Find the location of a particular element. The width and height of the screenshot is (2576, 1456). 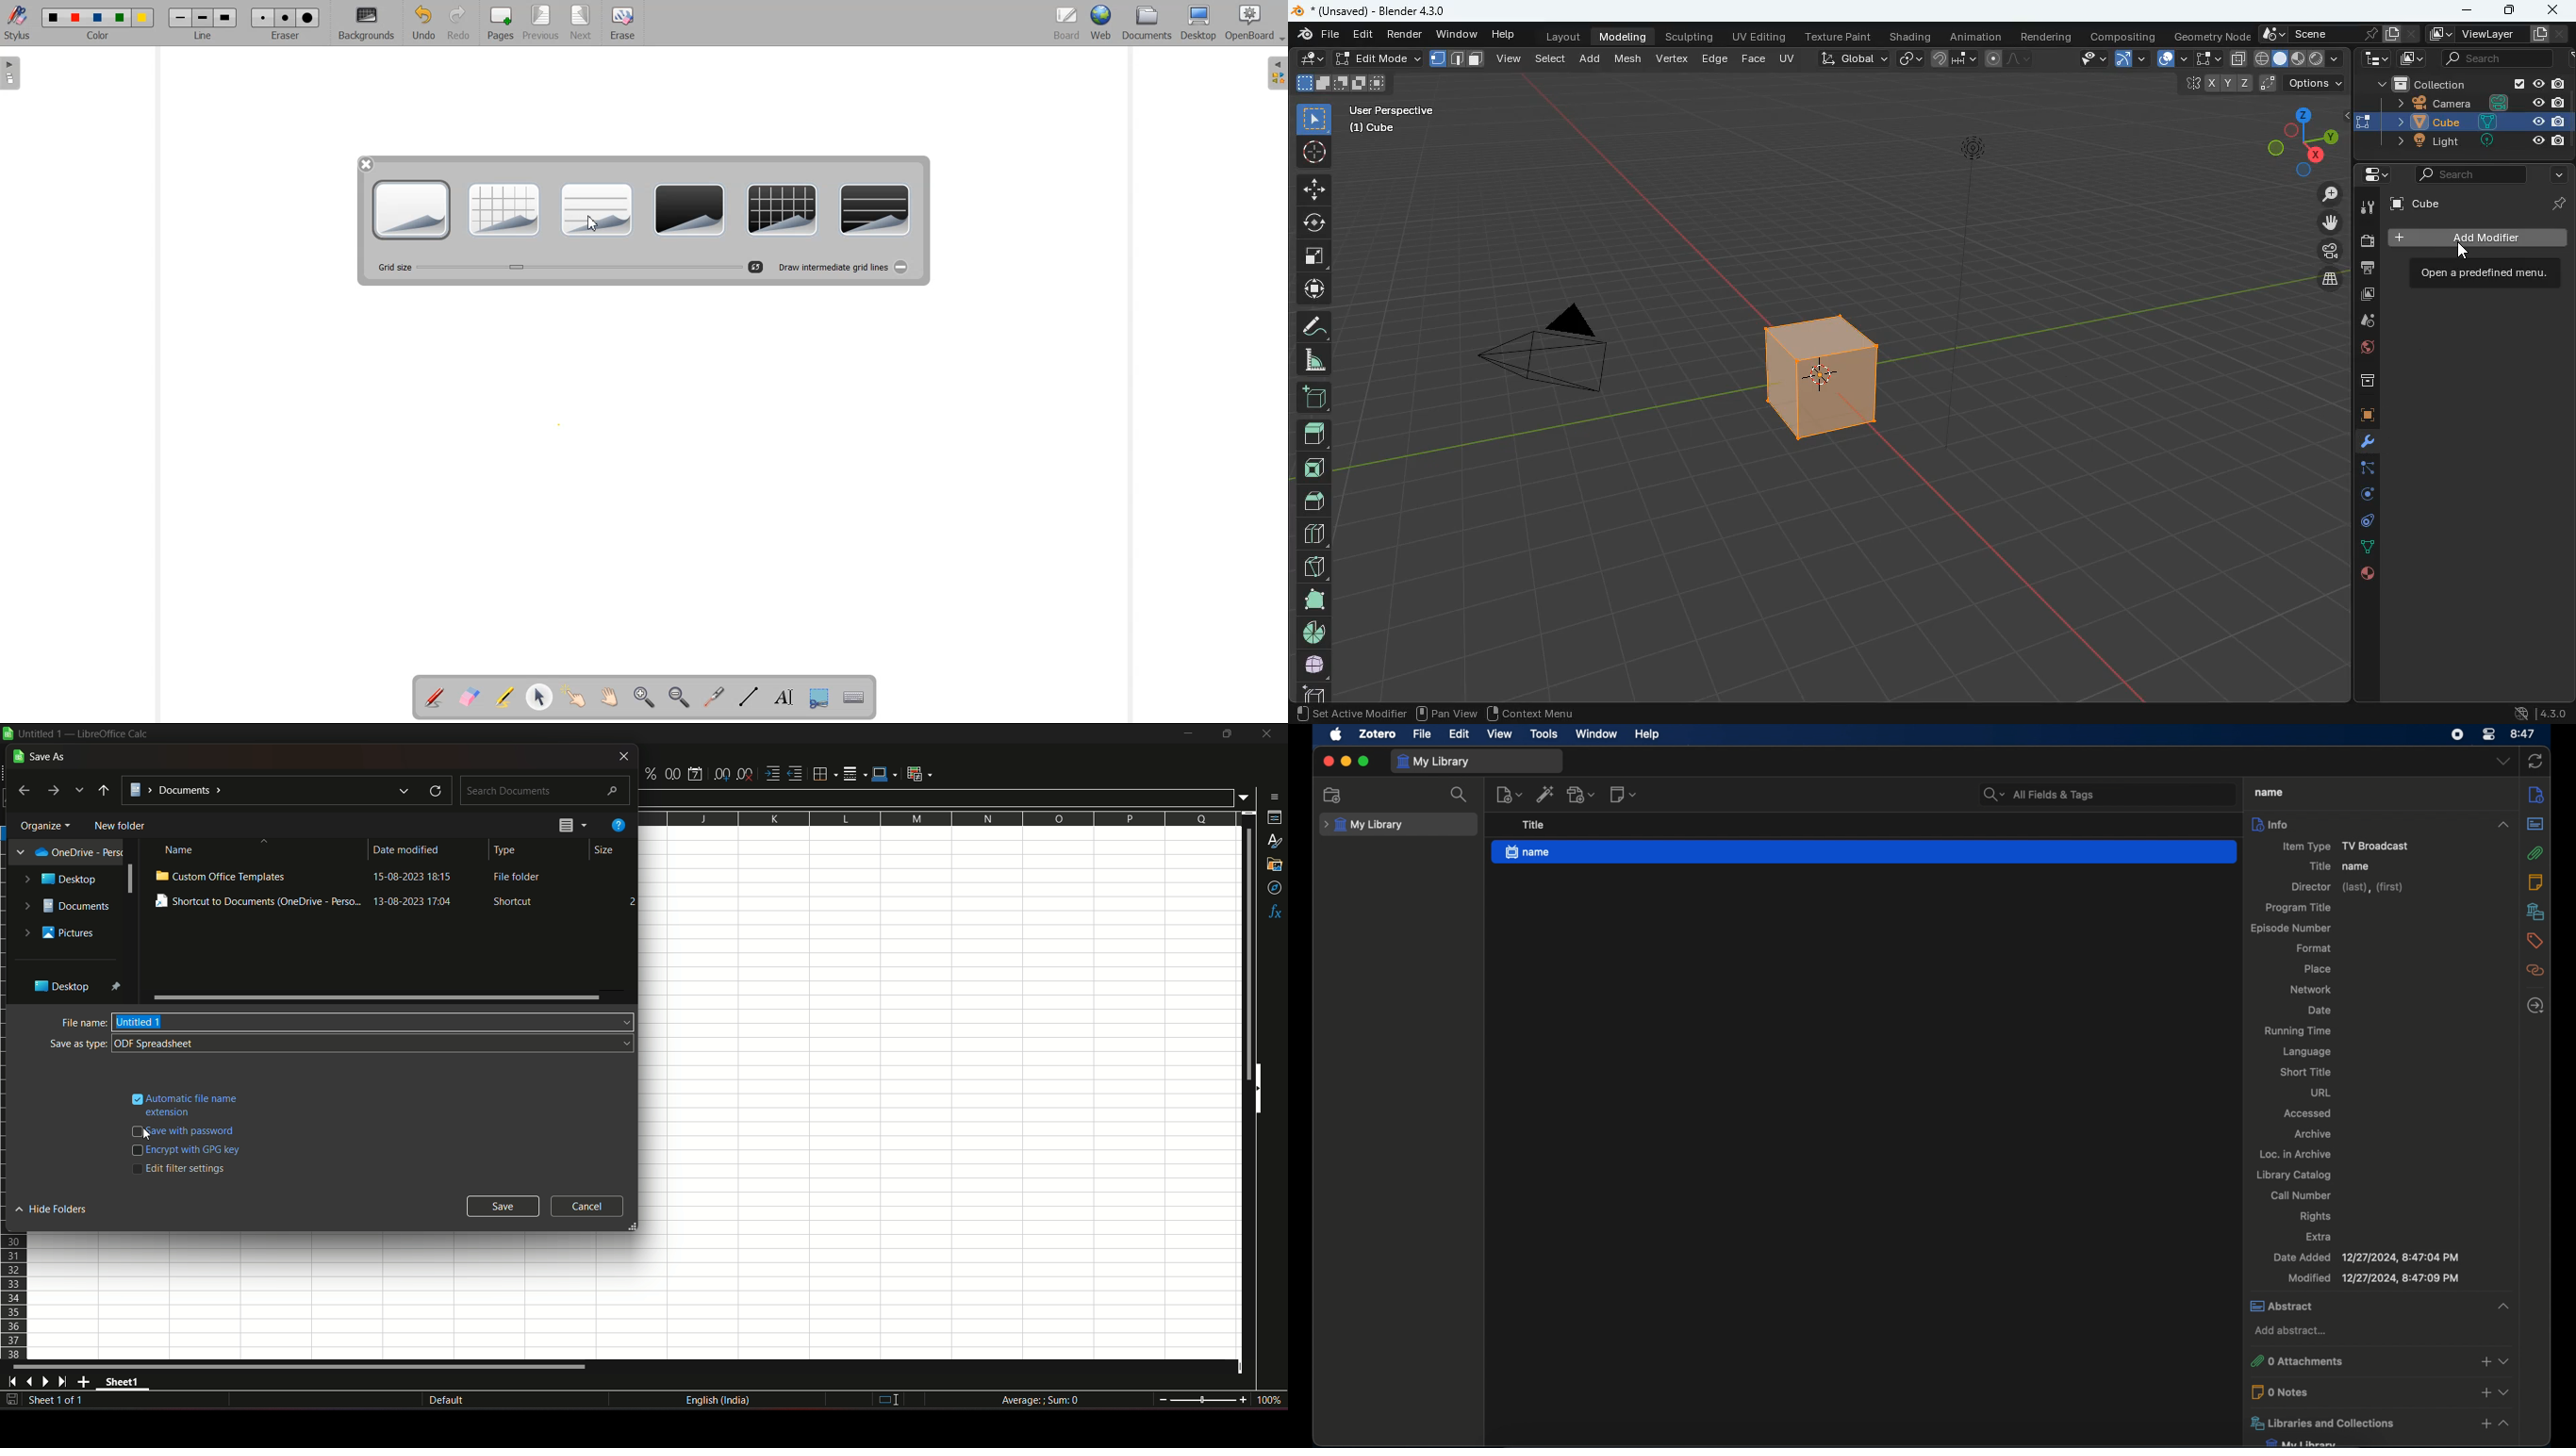

maximize is located at coordinates (1226, 734).